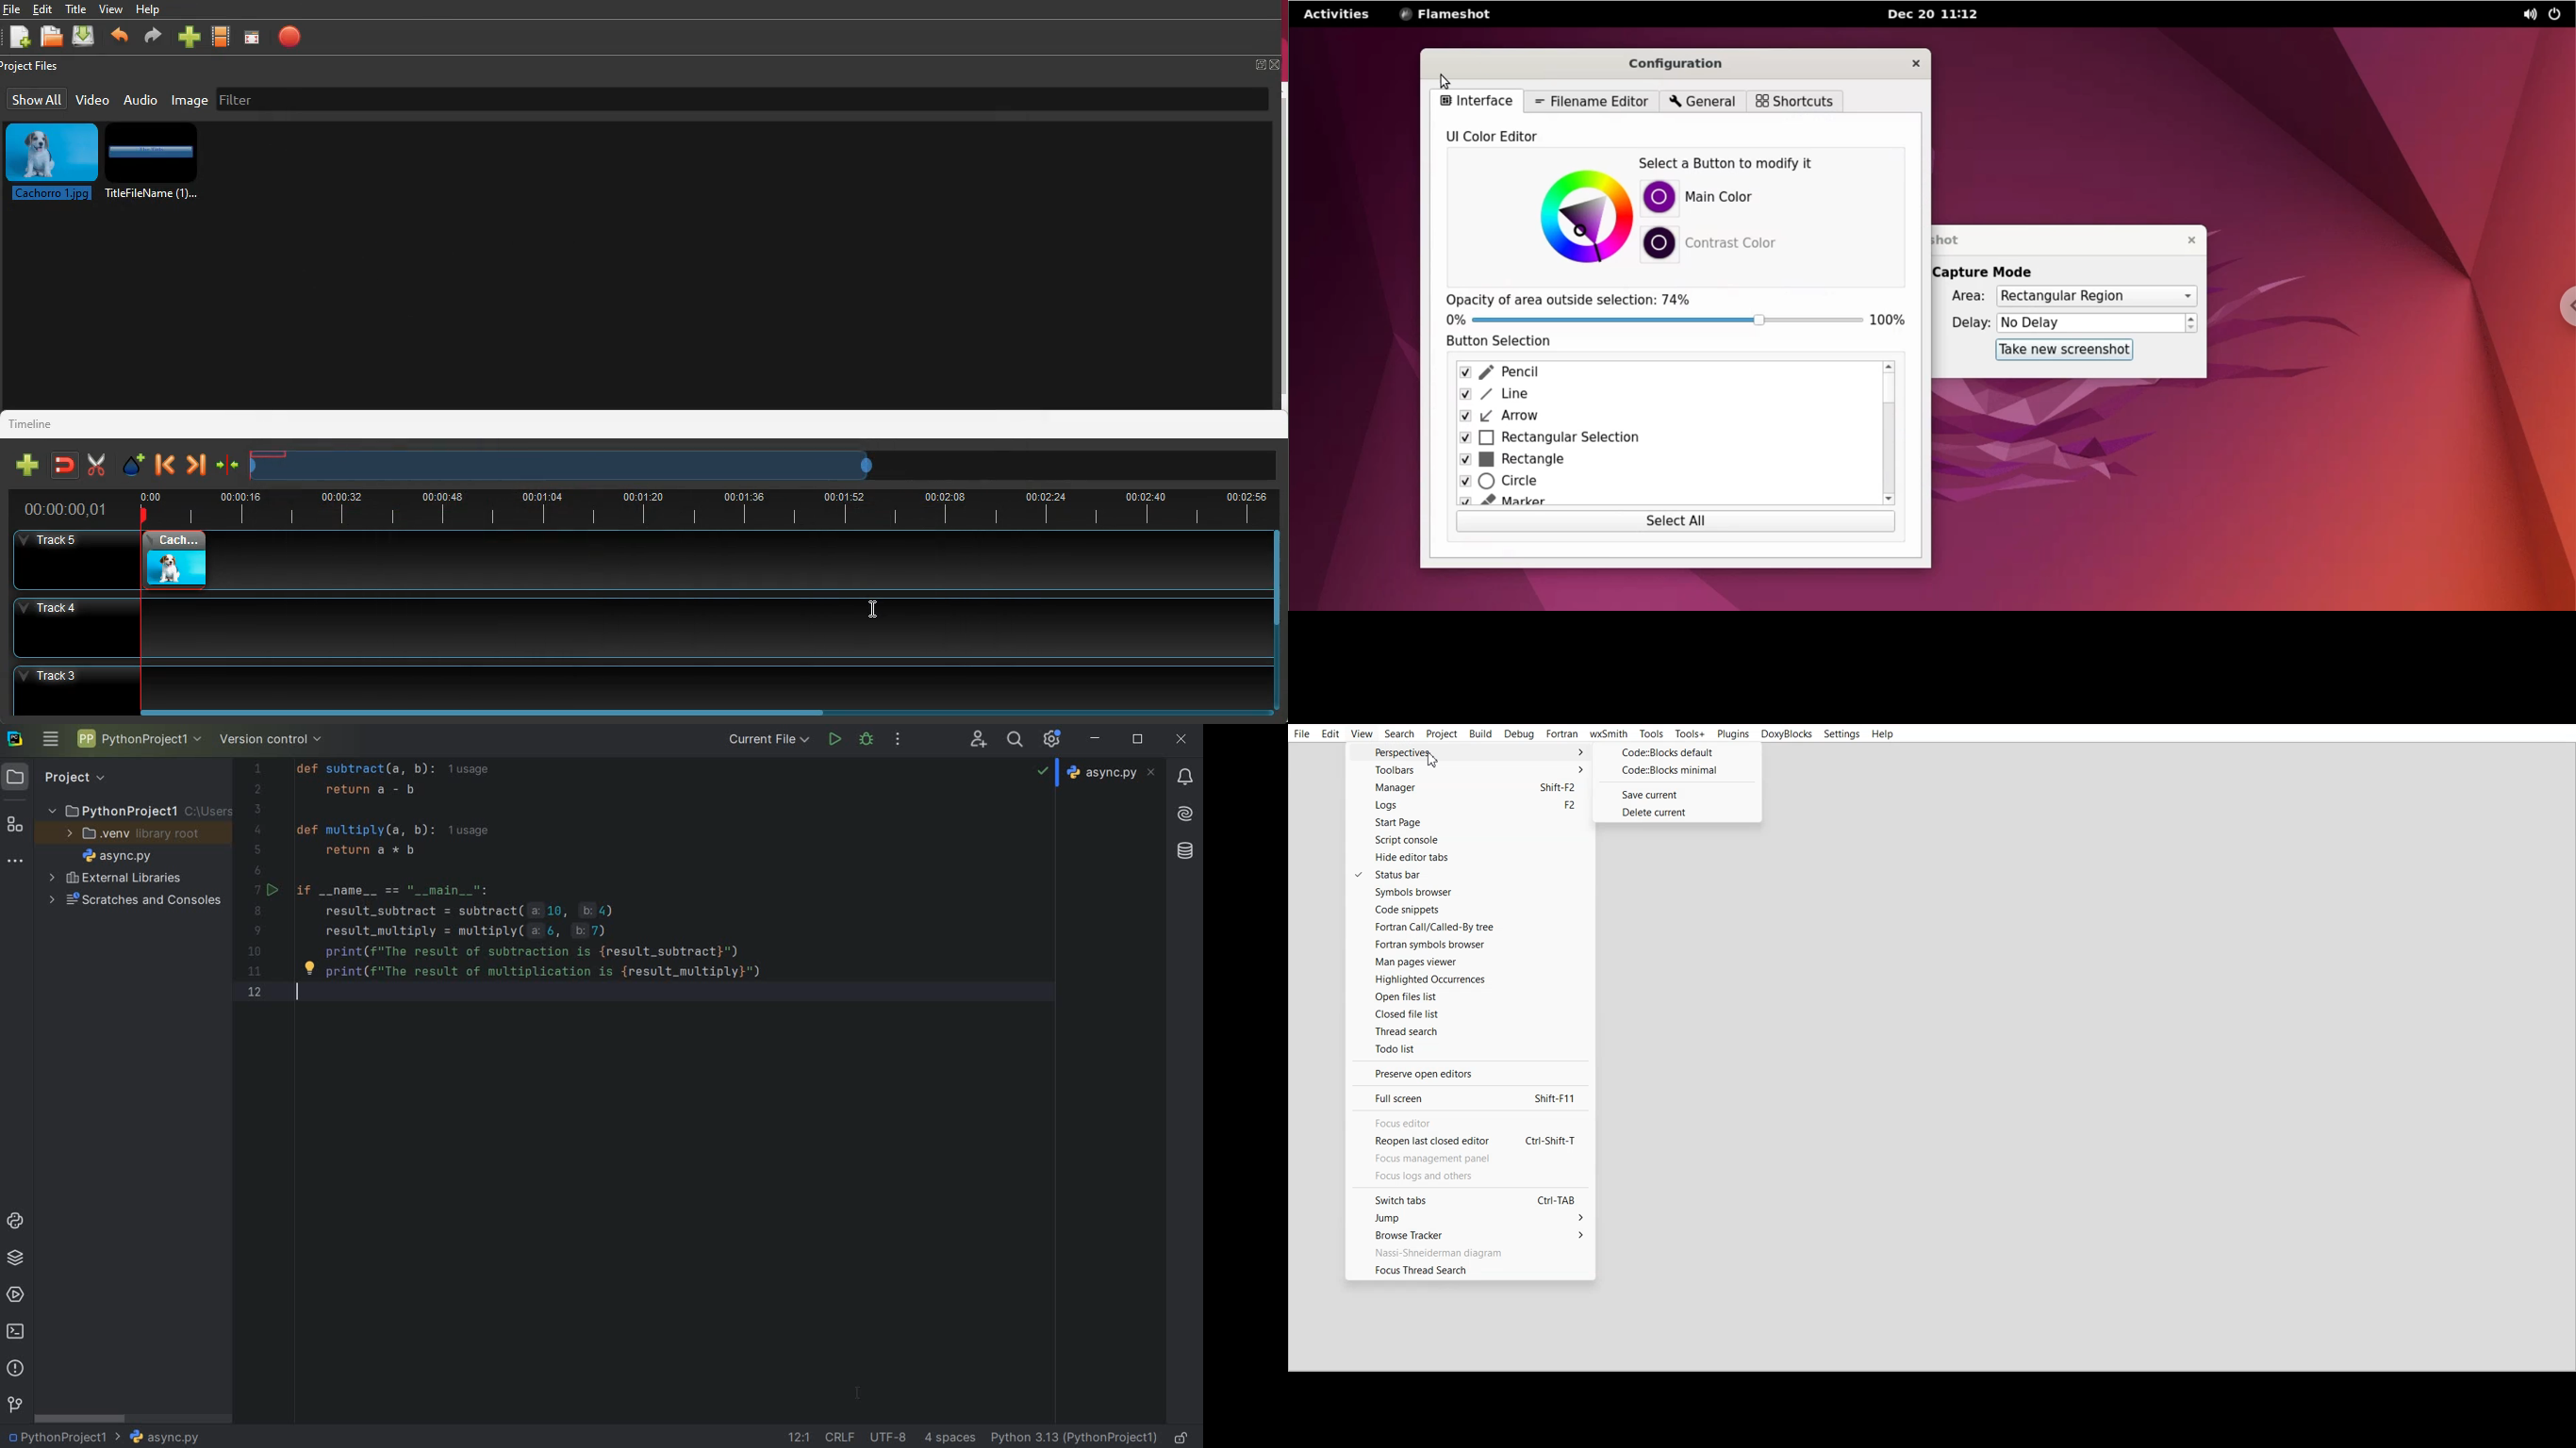 Image resolution: width=2576 pixels, height=1456 pixels. What do you see at coordinates (1683, 522) in the screenshot?
I see `select all button` at bounding box center [1683, 522].